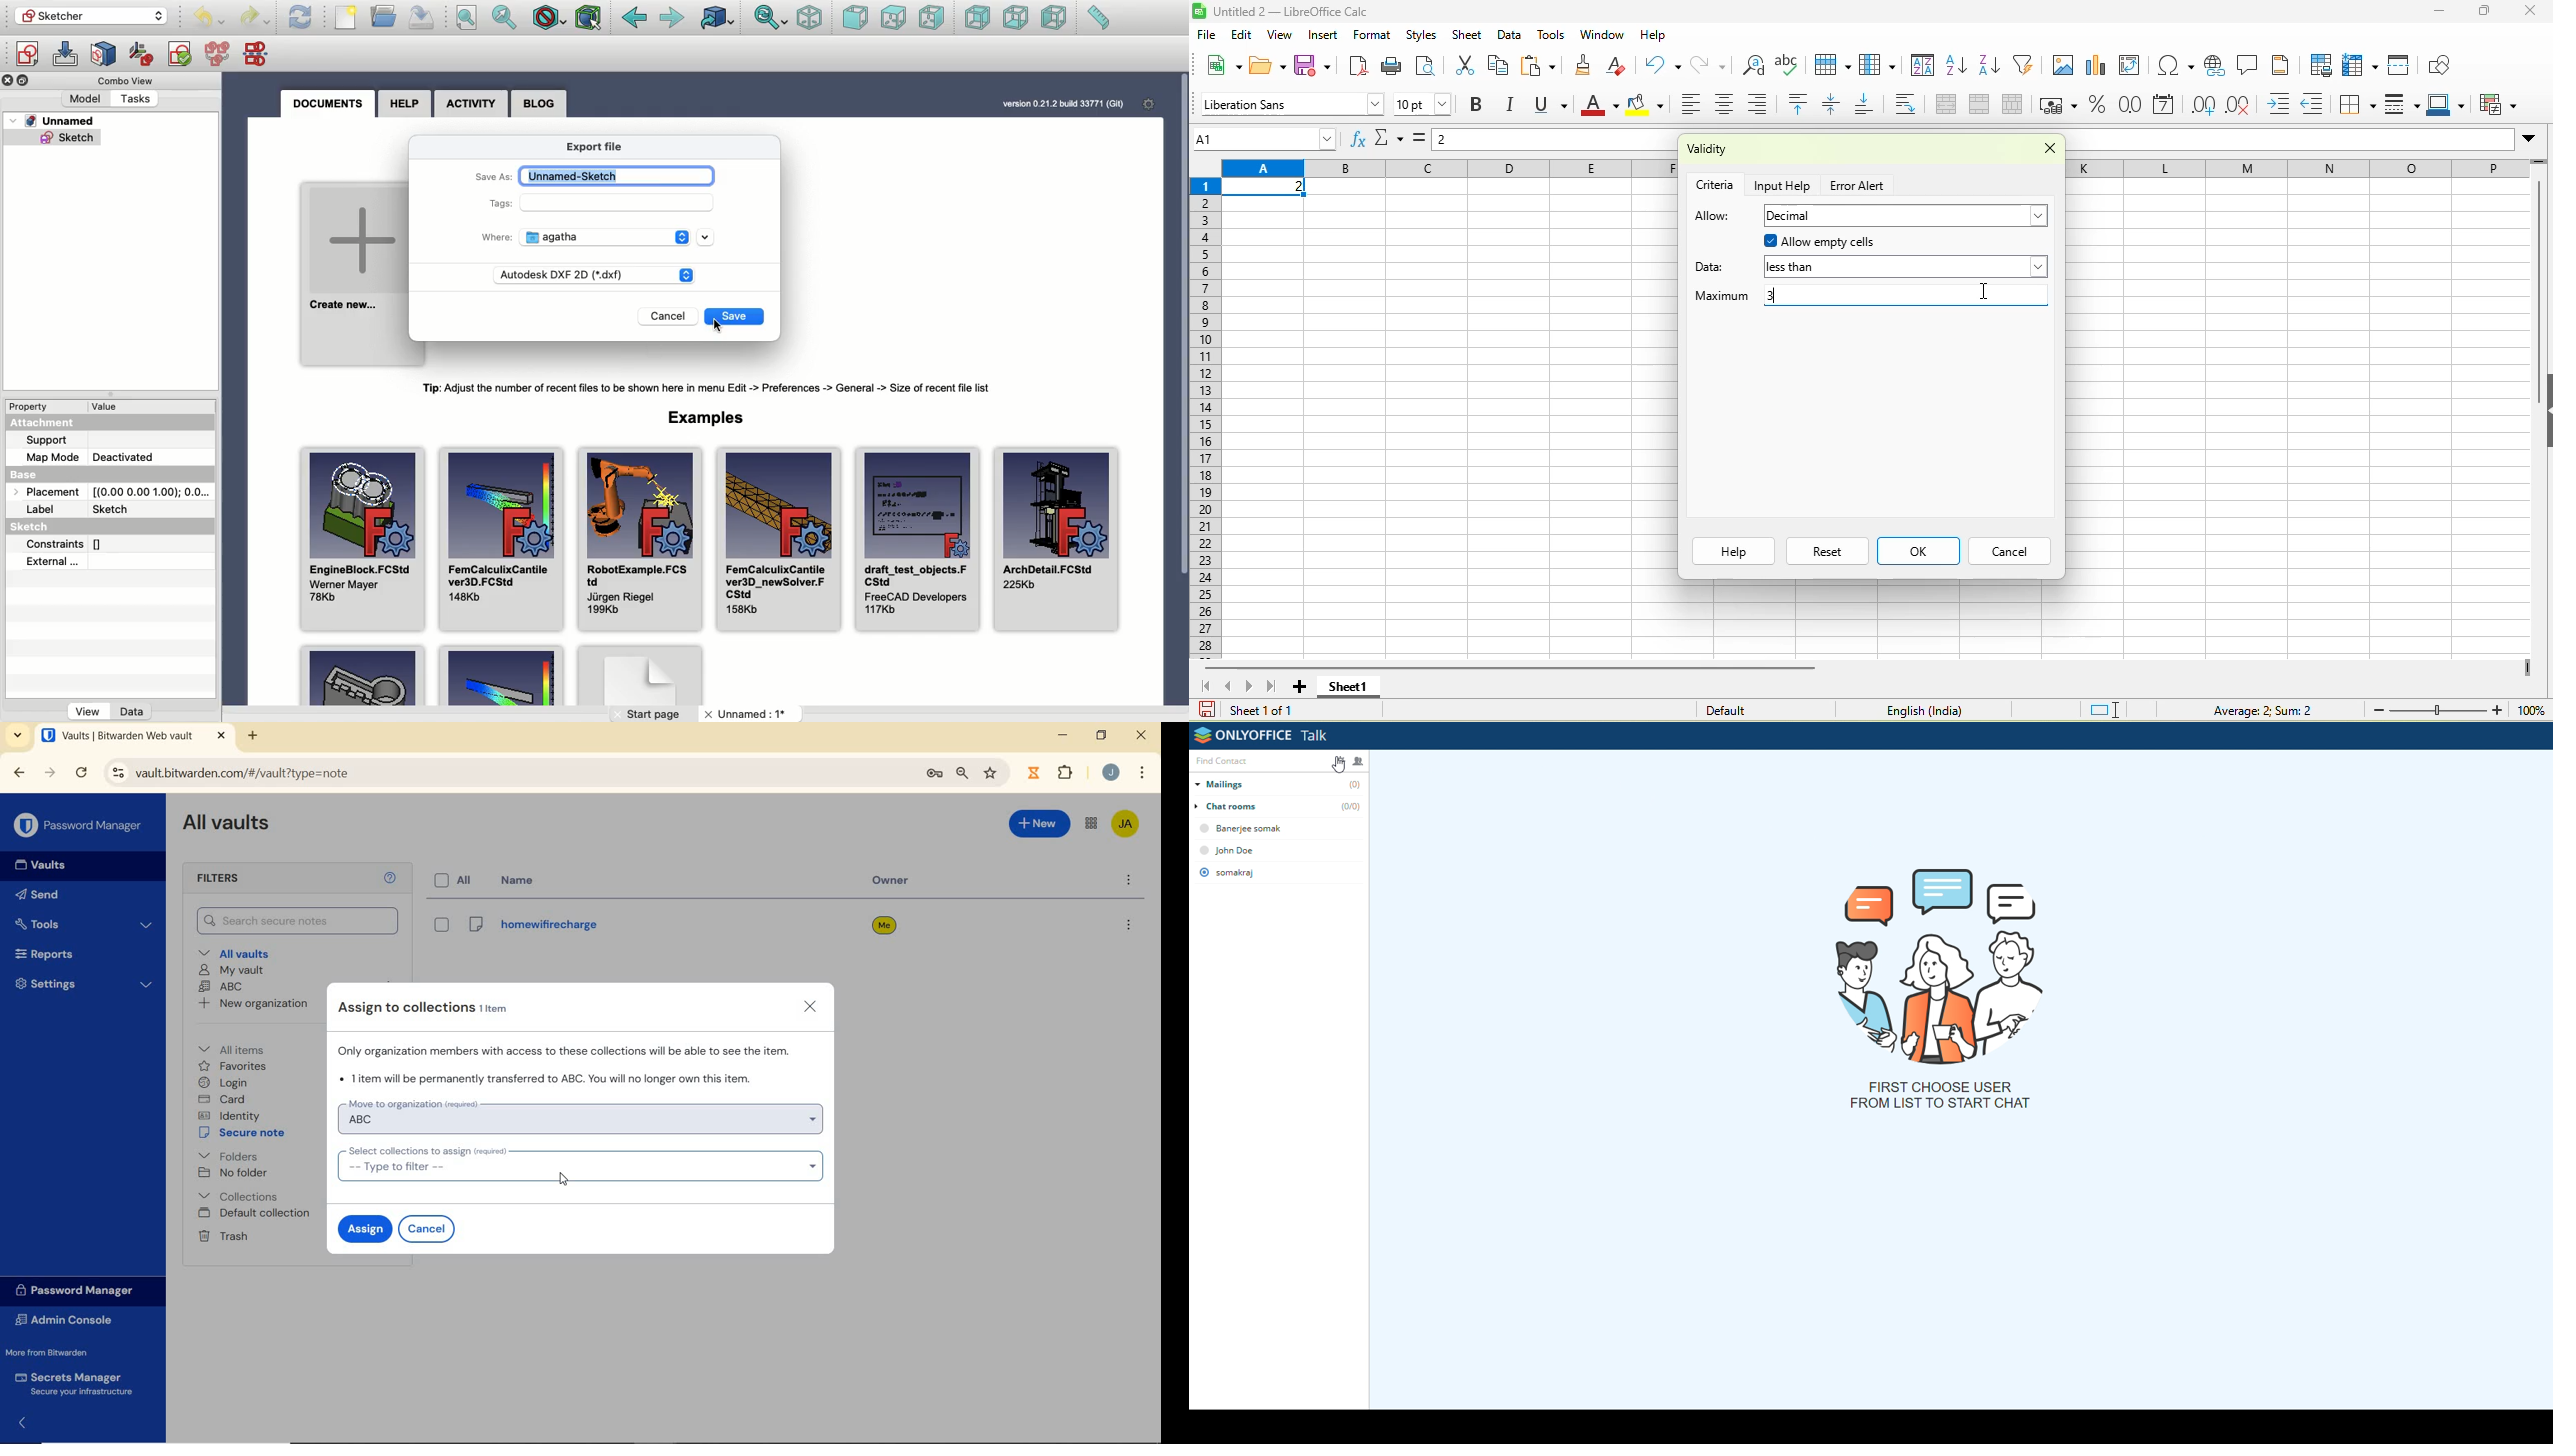  Describe the element at coordinates (1391, 140) in the screenshot. I see `select function` at that location.